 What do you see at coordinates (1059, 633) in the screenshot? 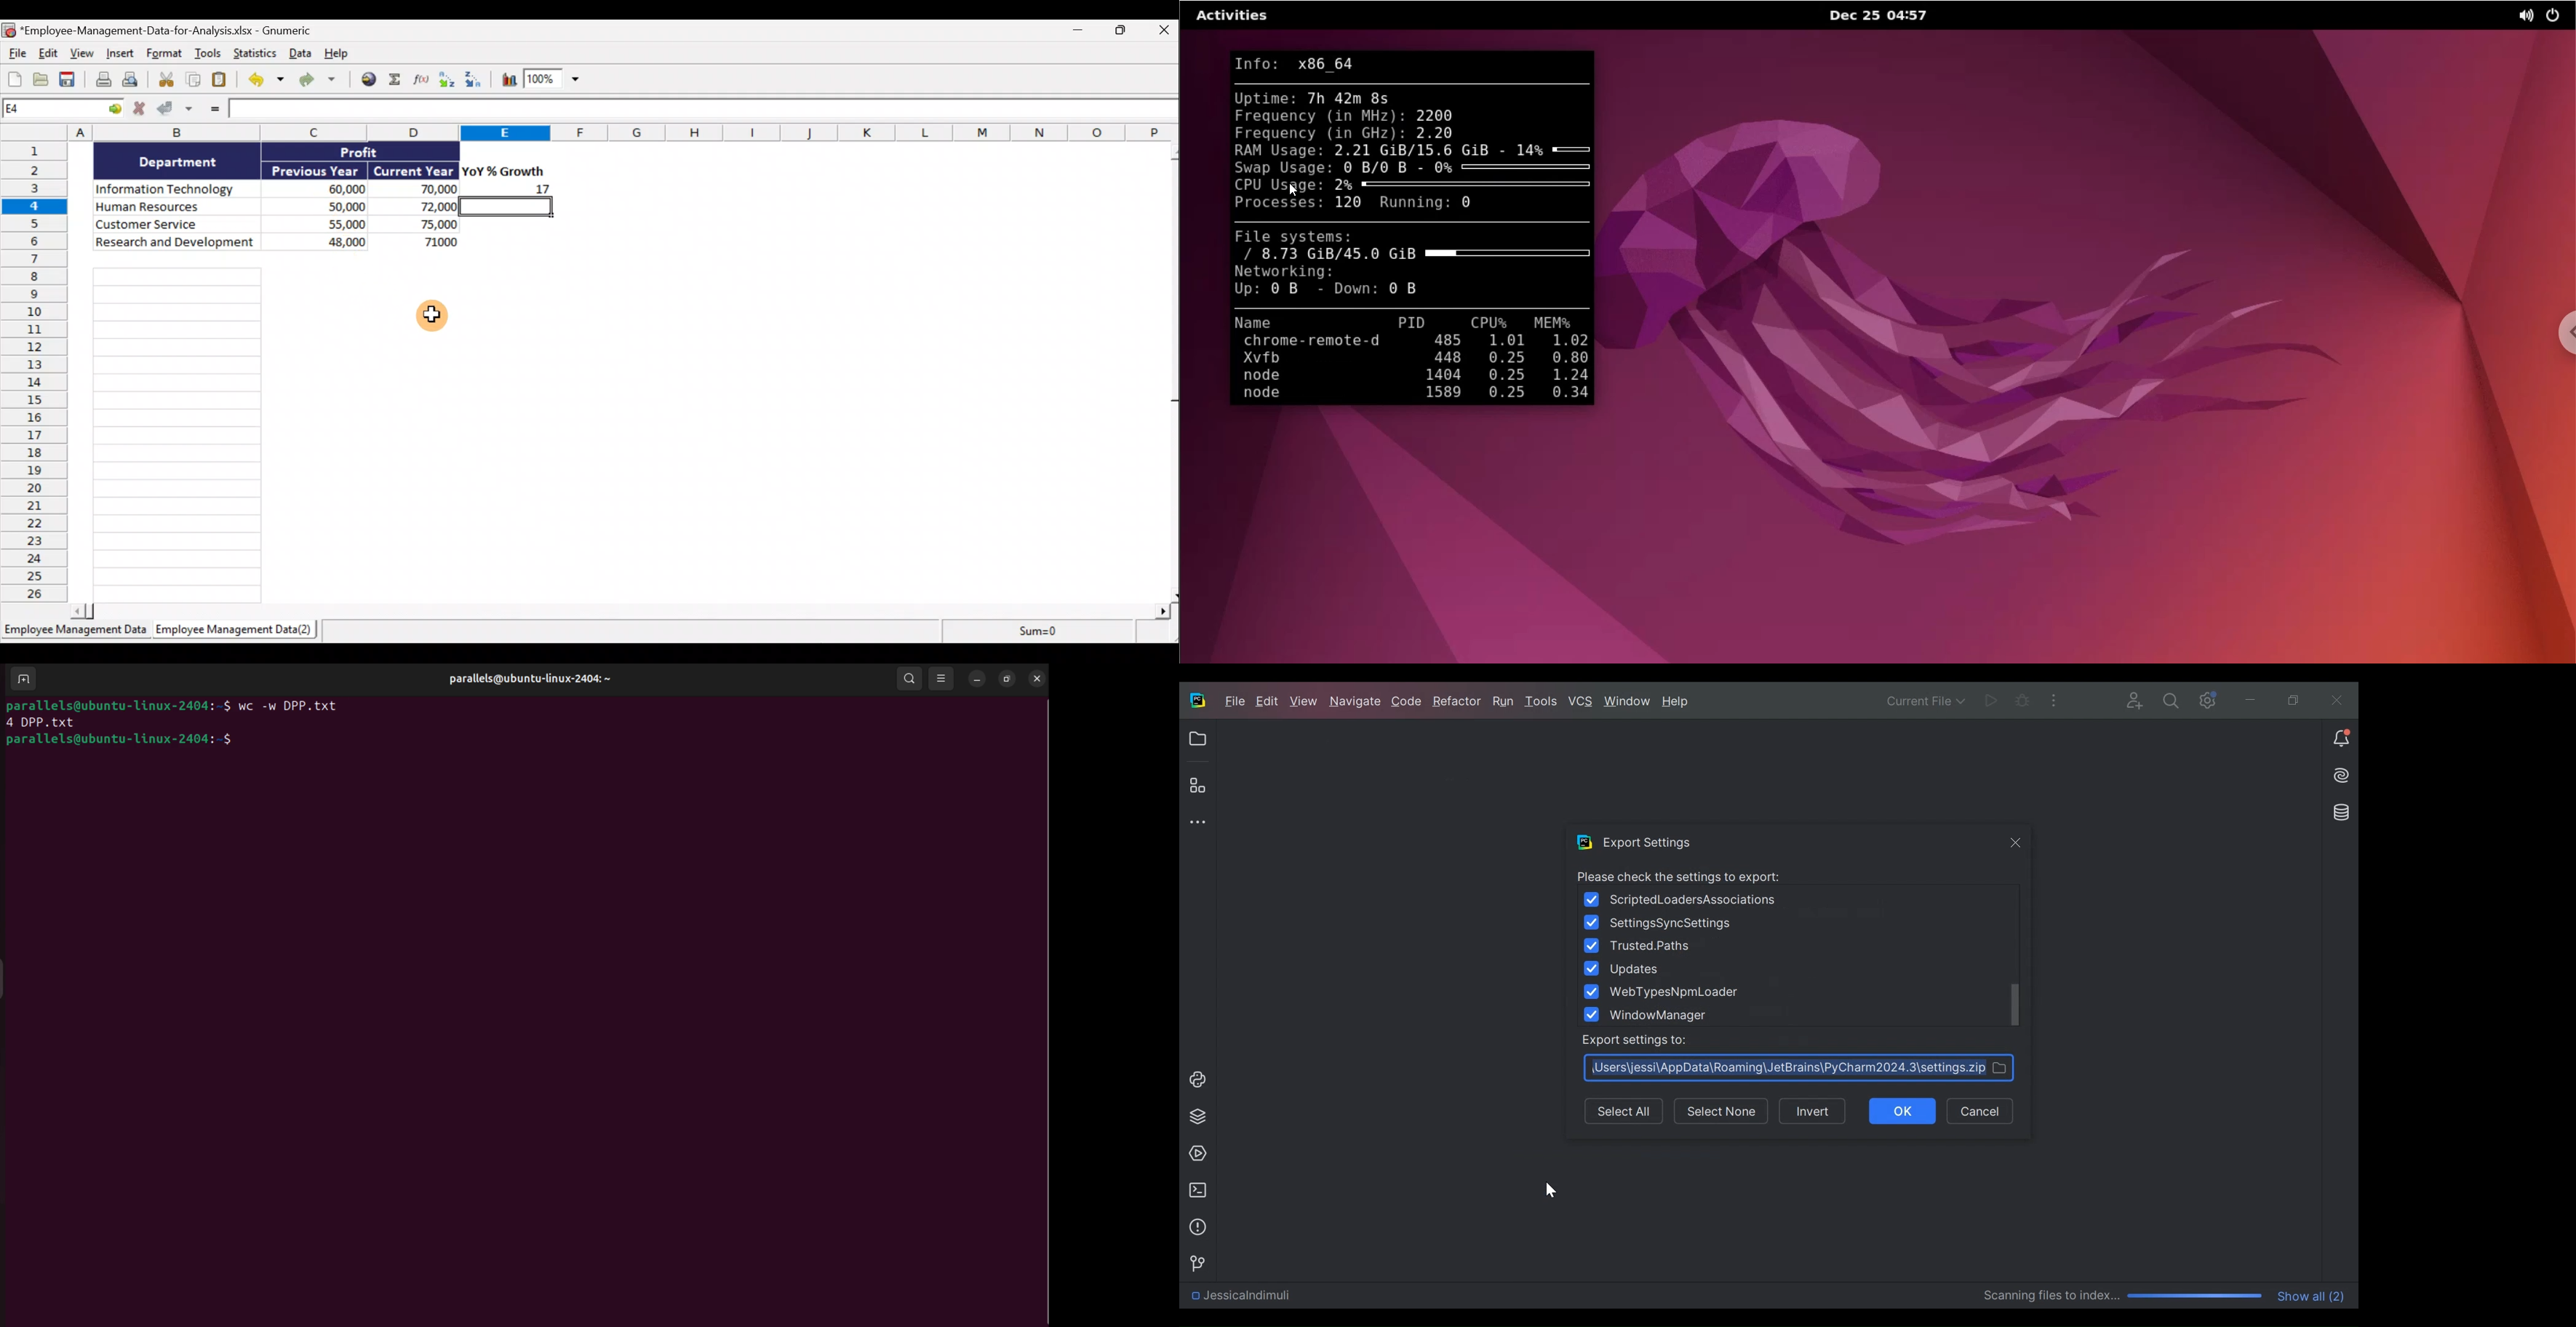
I see `sum=0` at bounding box center [1059, 633].